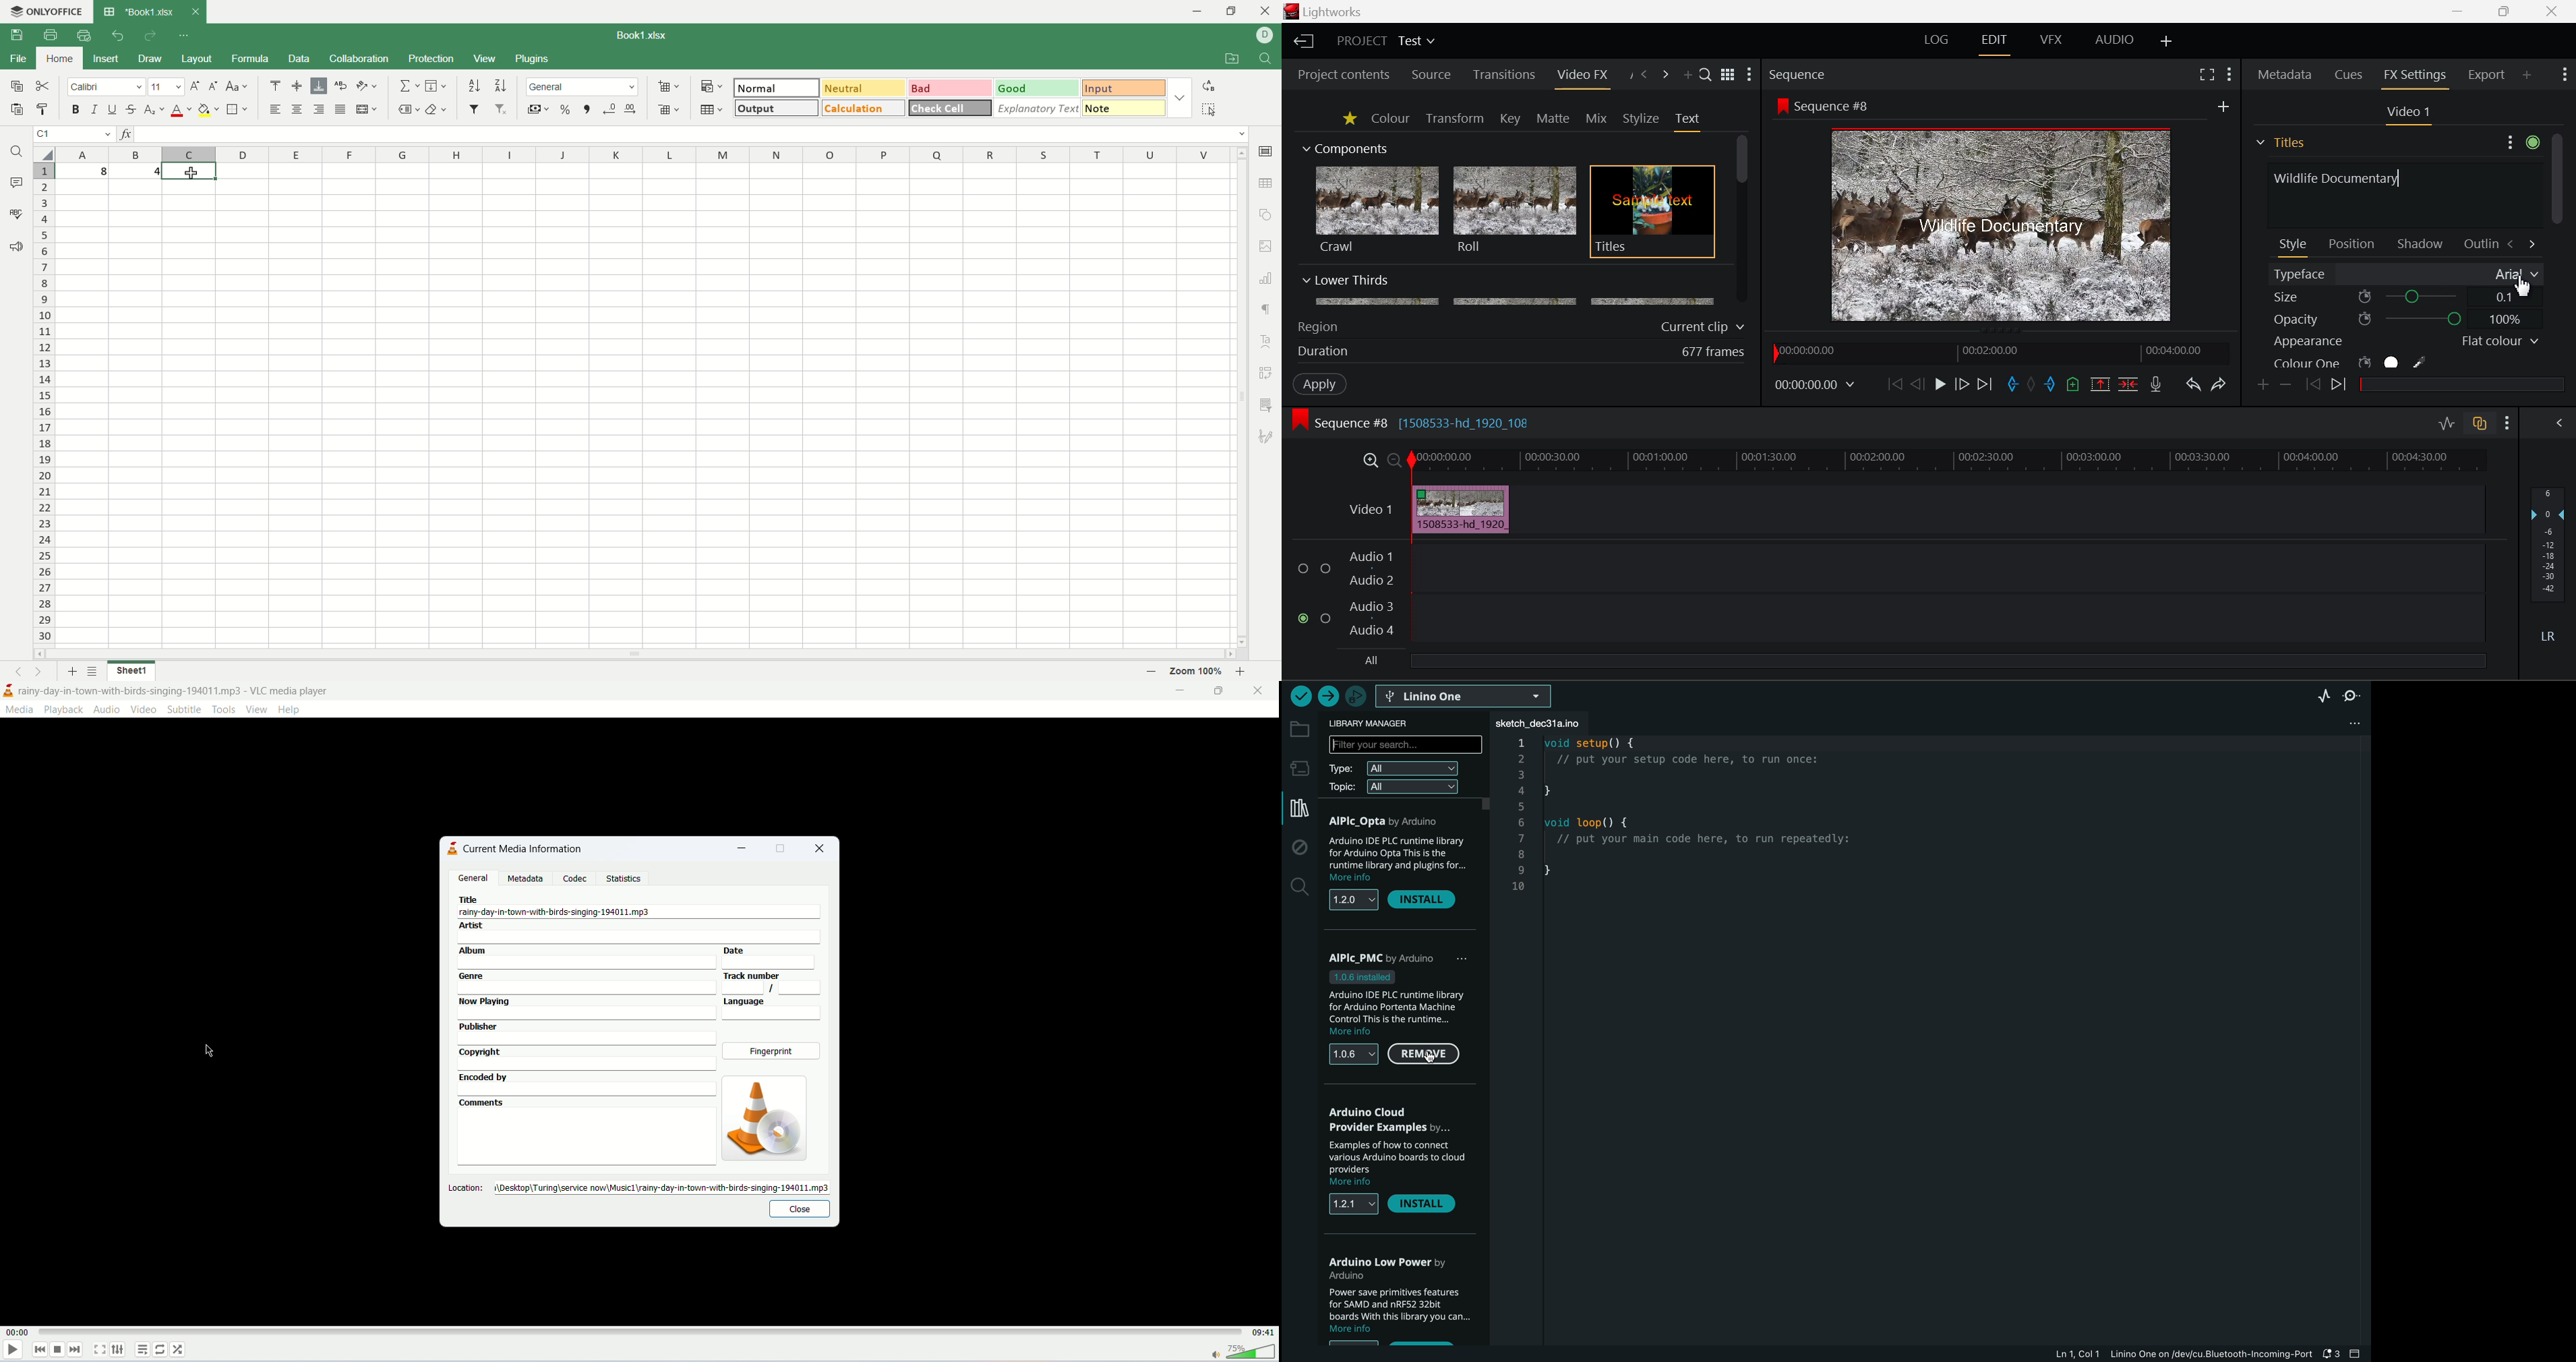 The image size is (2576, 1372). I want to click on redo, so click(150, 35).